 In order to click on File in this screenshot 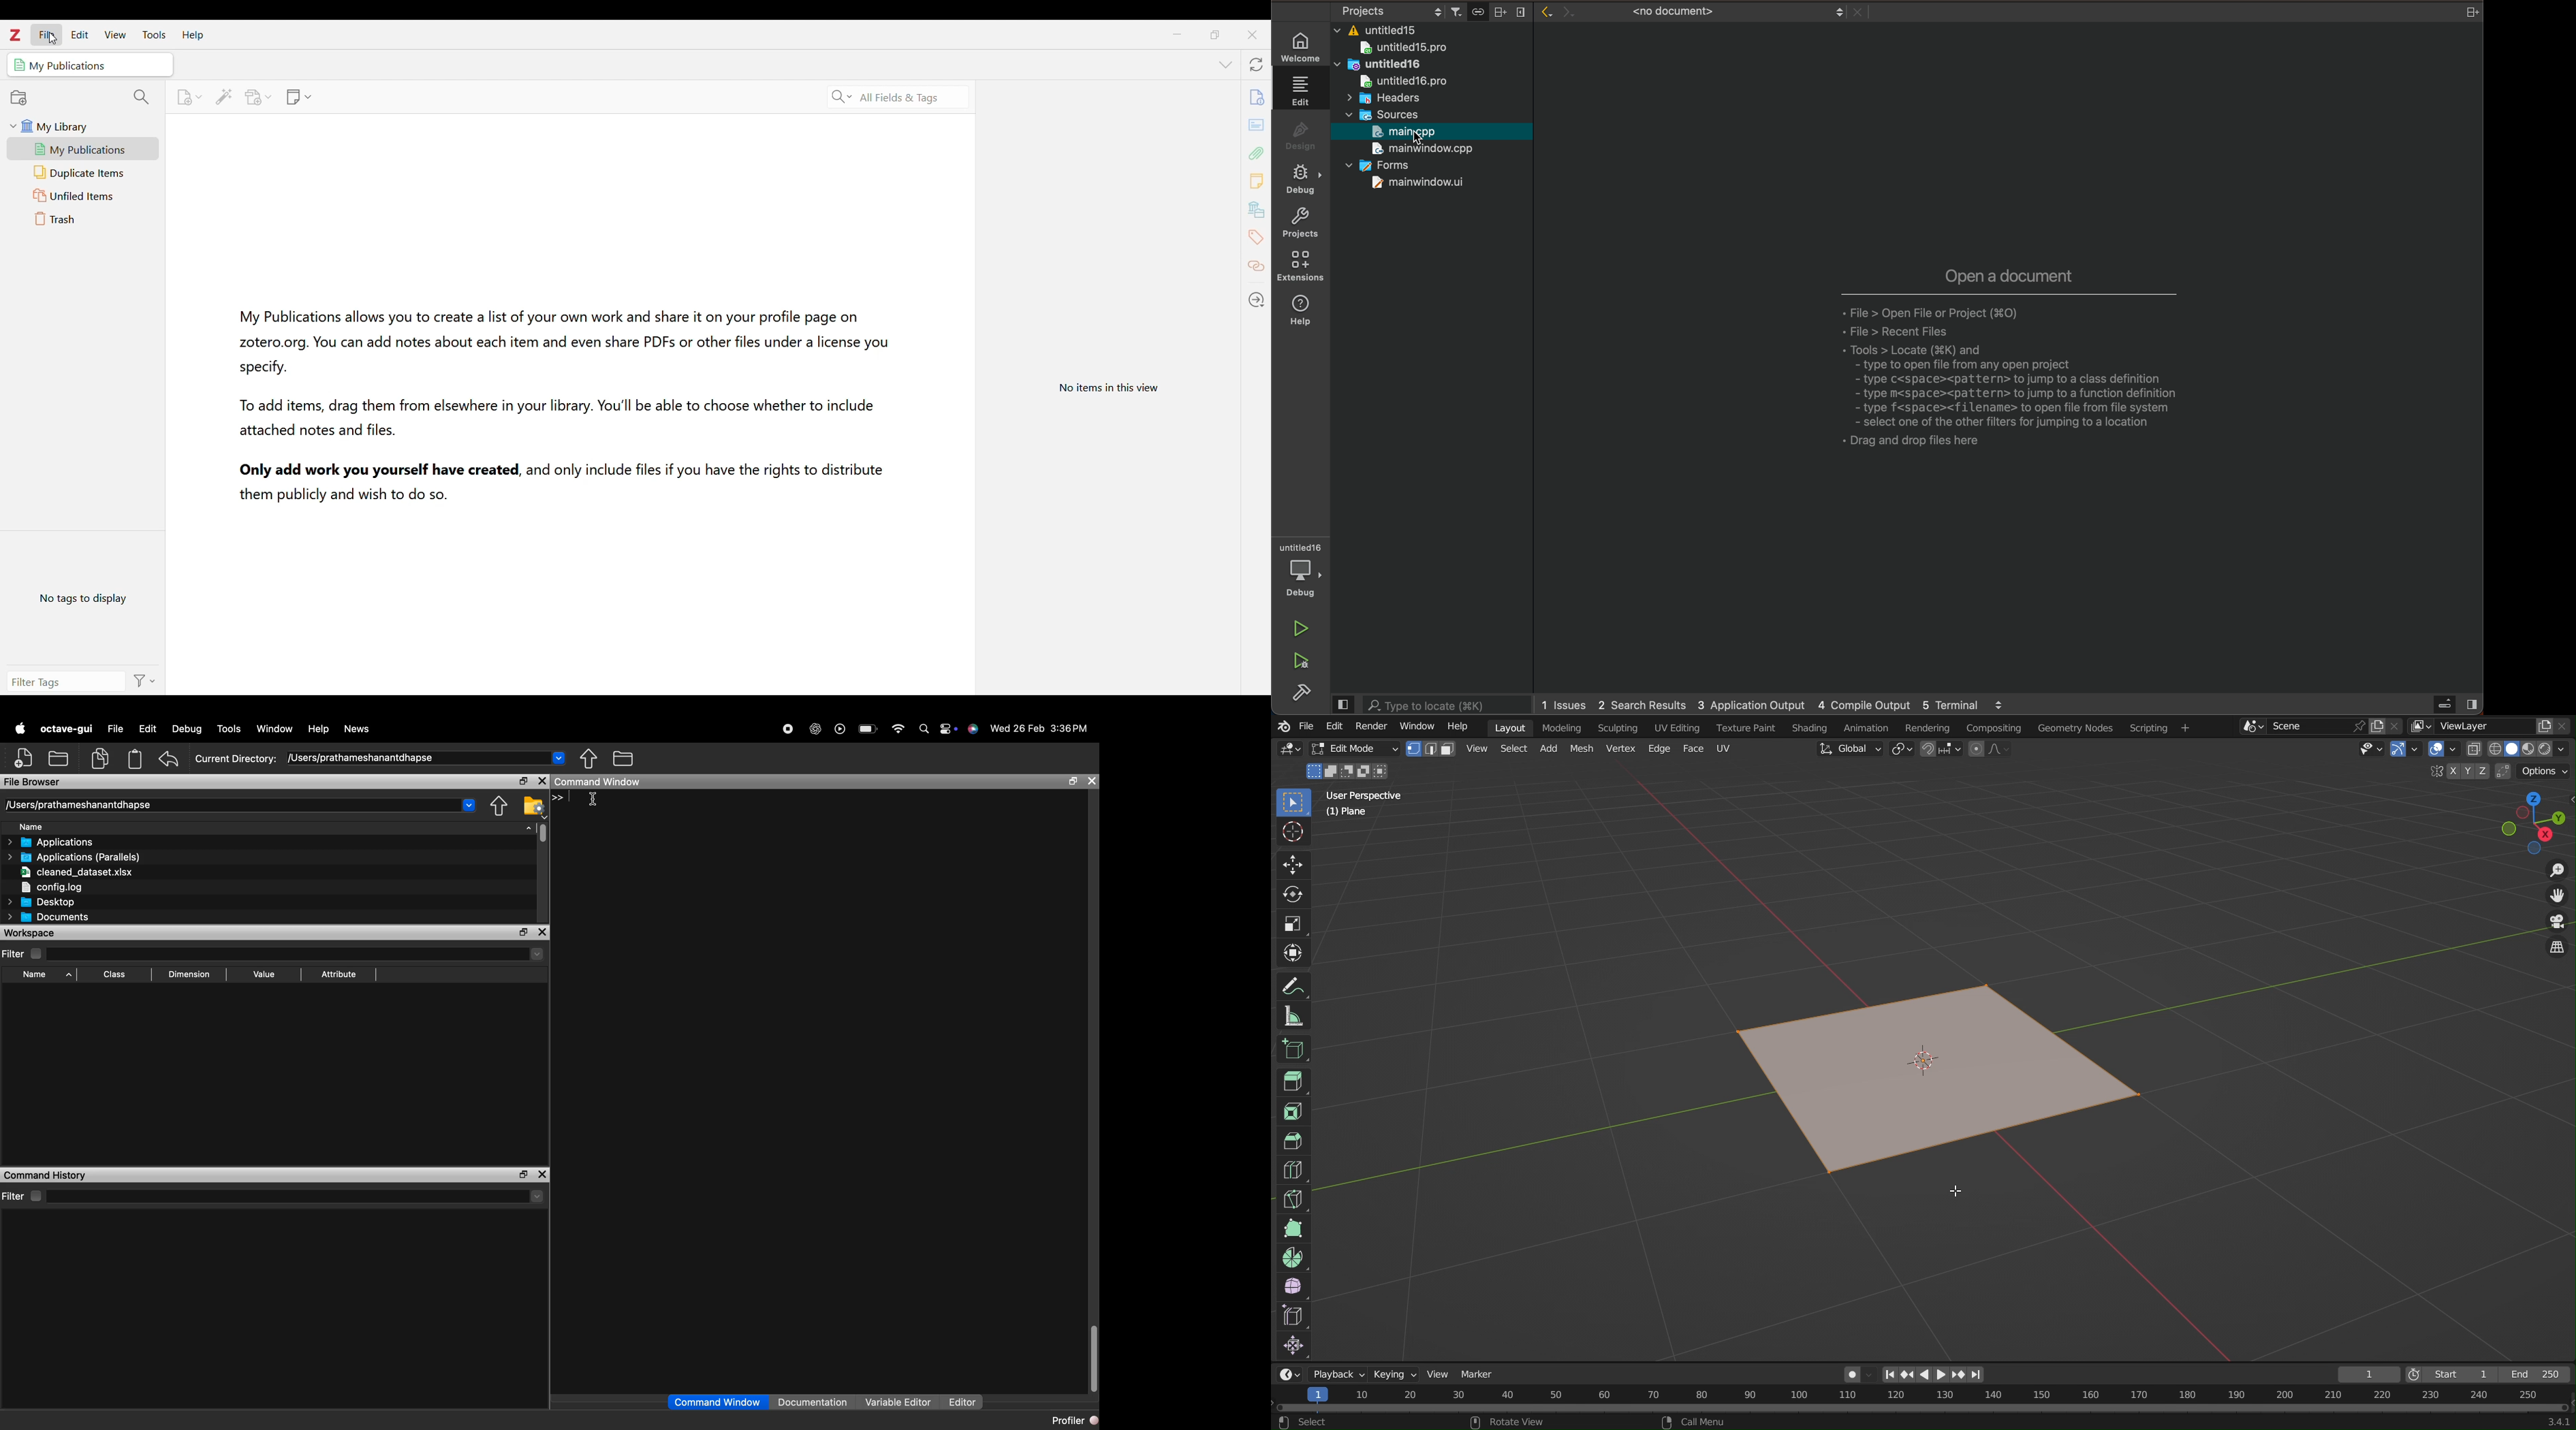, I will do `click(116, 729)`.